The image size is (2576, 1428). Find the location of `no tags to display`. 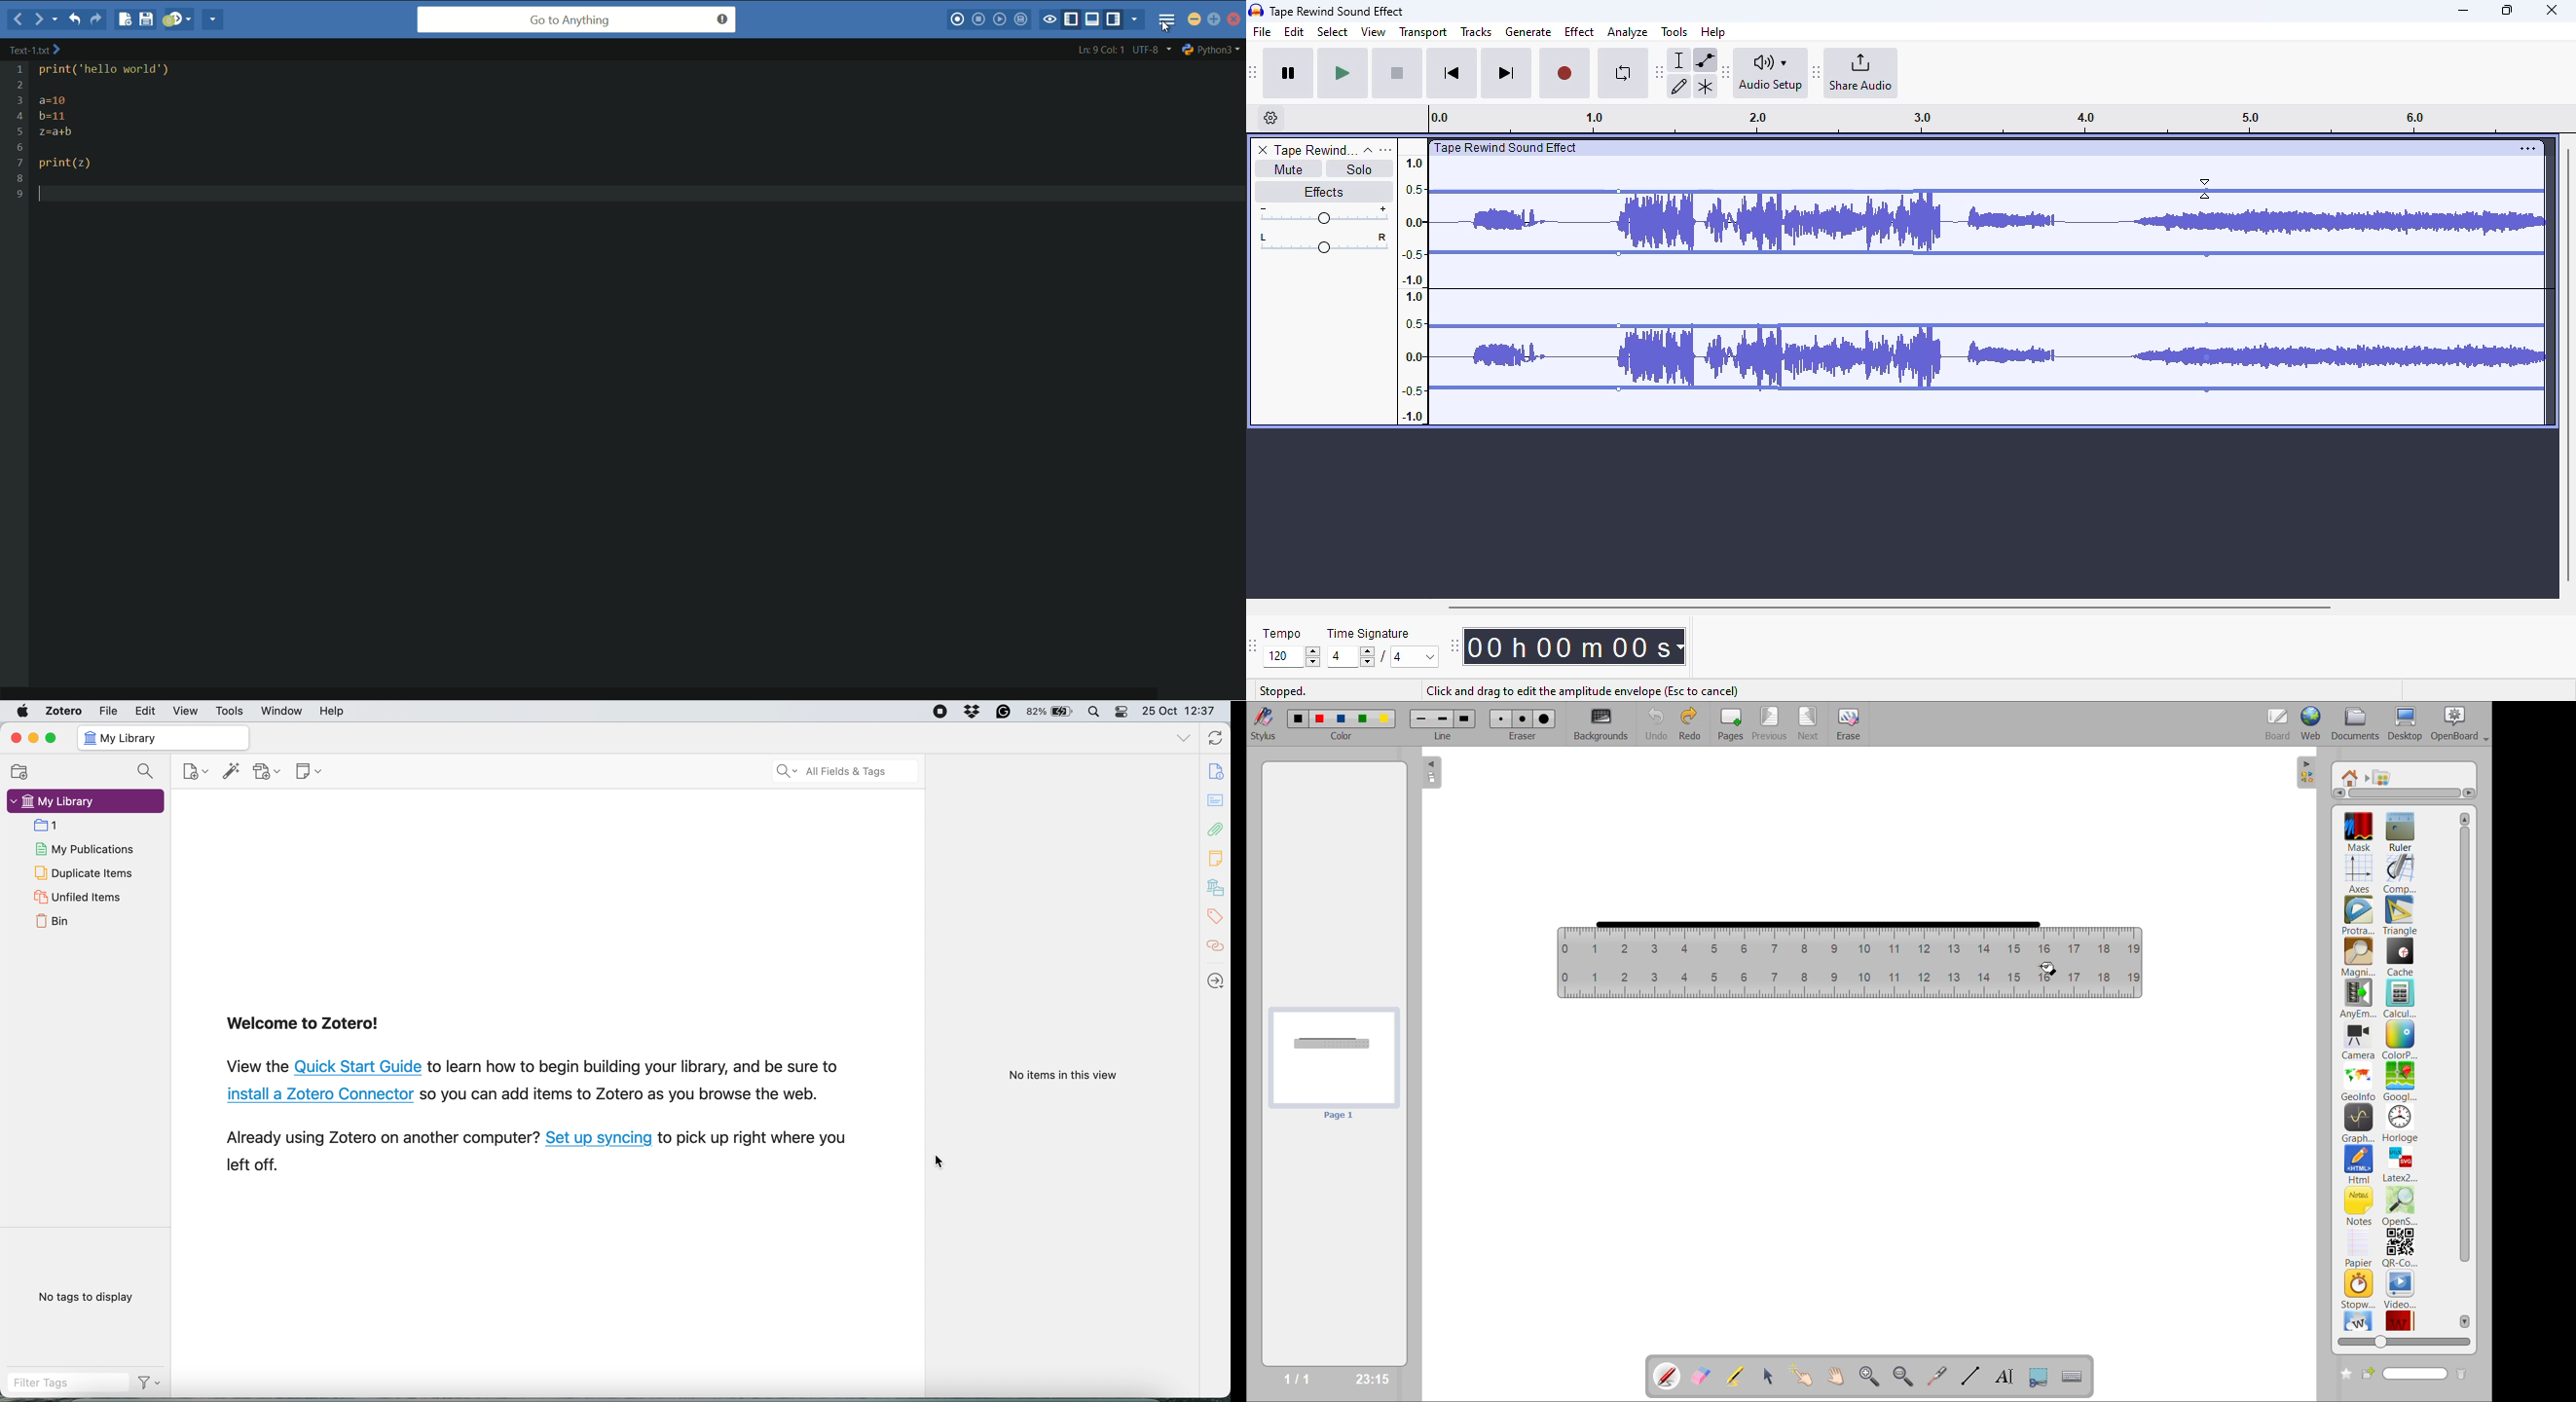

no tags to display is located at coordinates (85, 1296).